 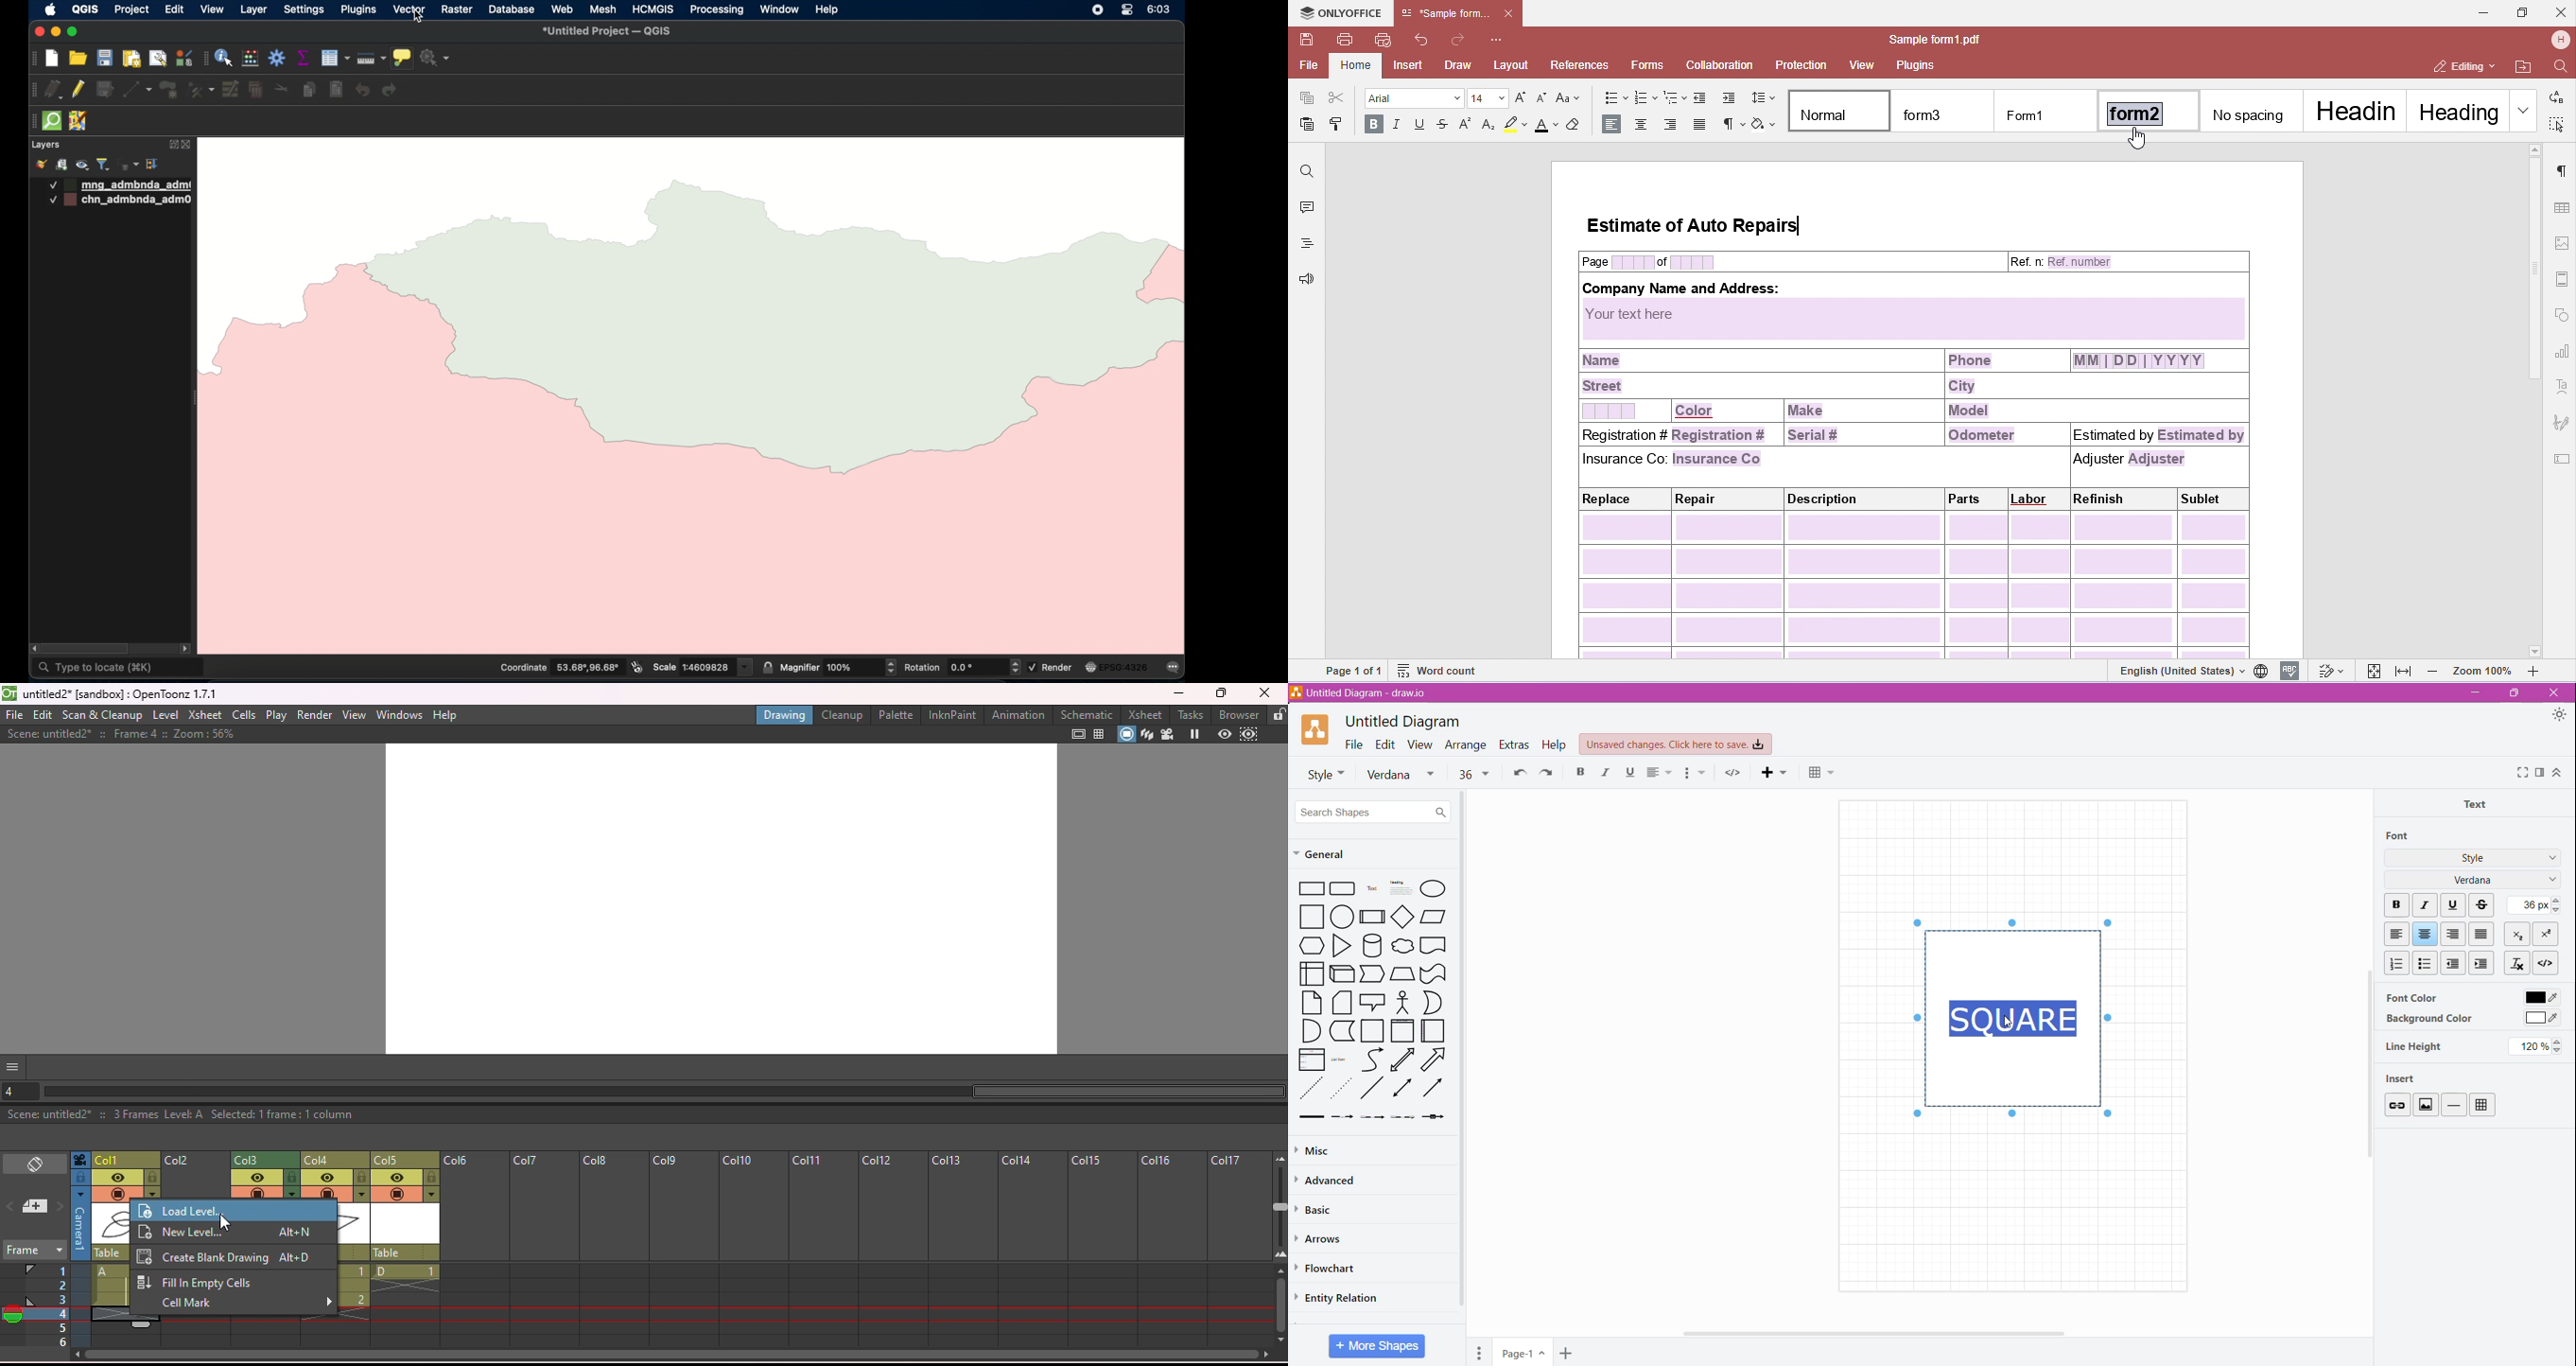 I want to click on List Item, so click(x=1342, y=1059).